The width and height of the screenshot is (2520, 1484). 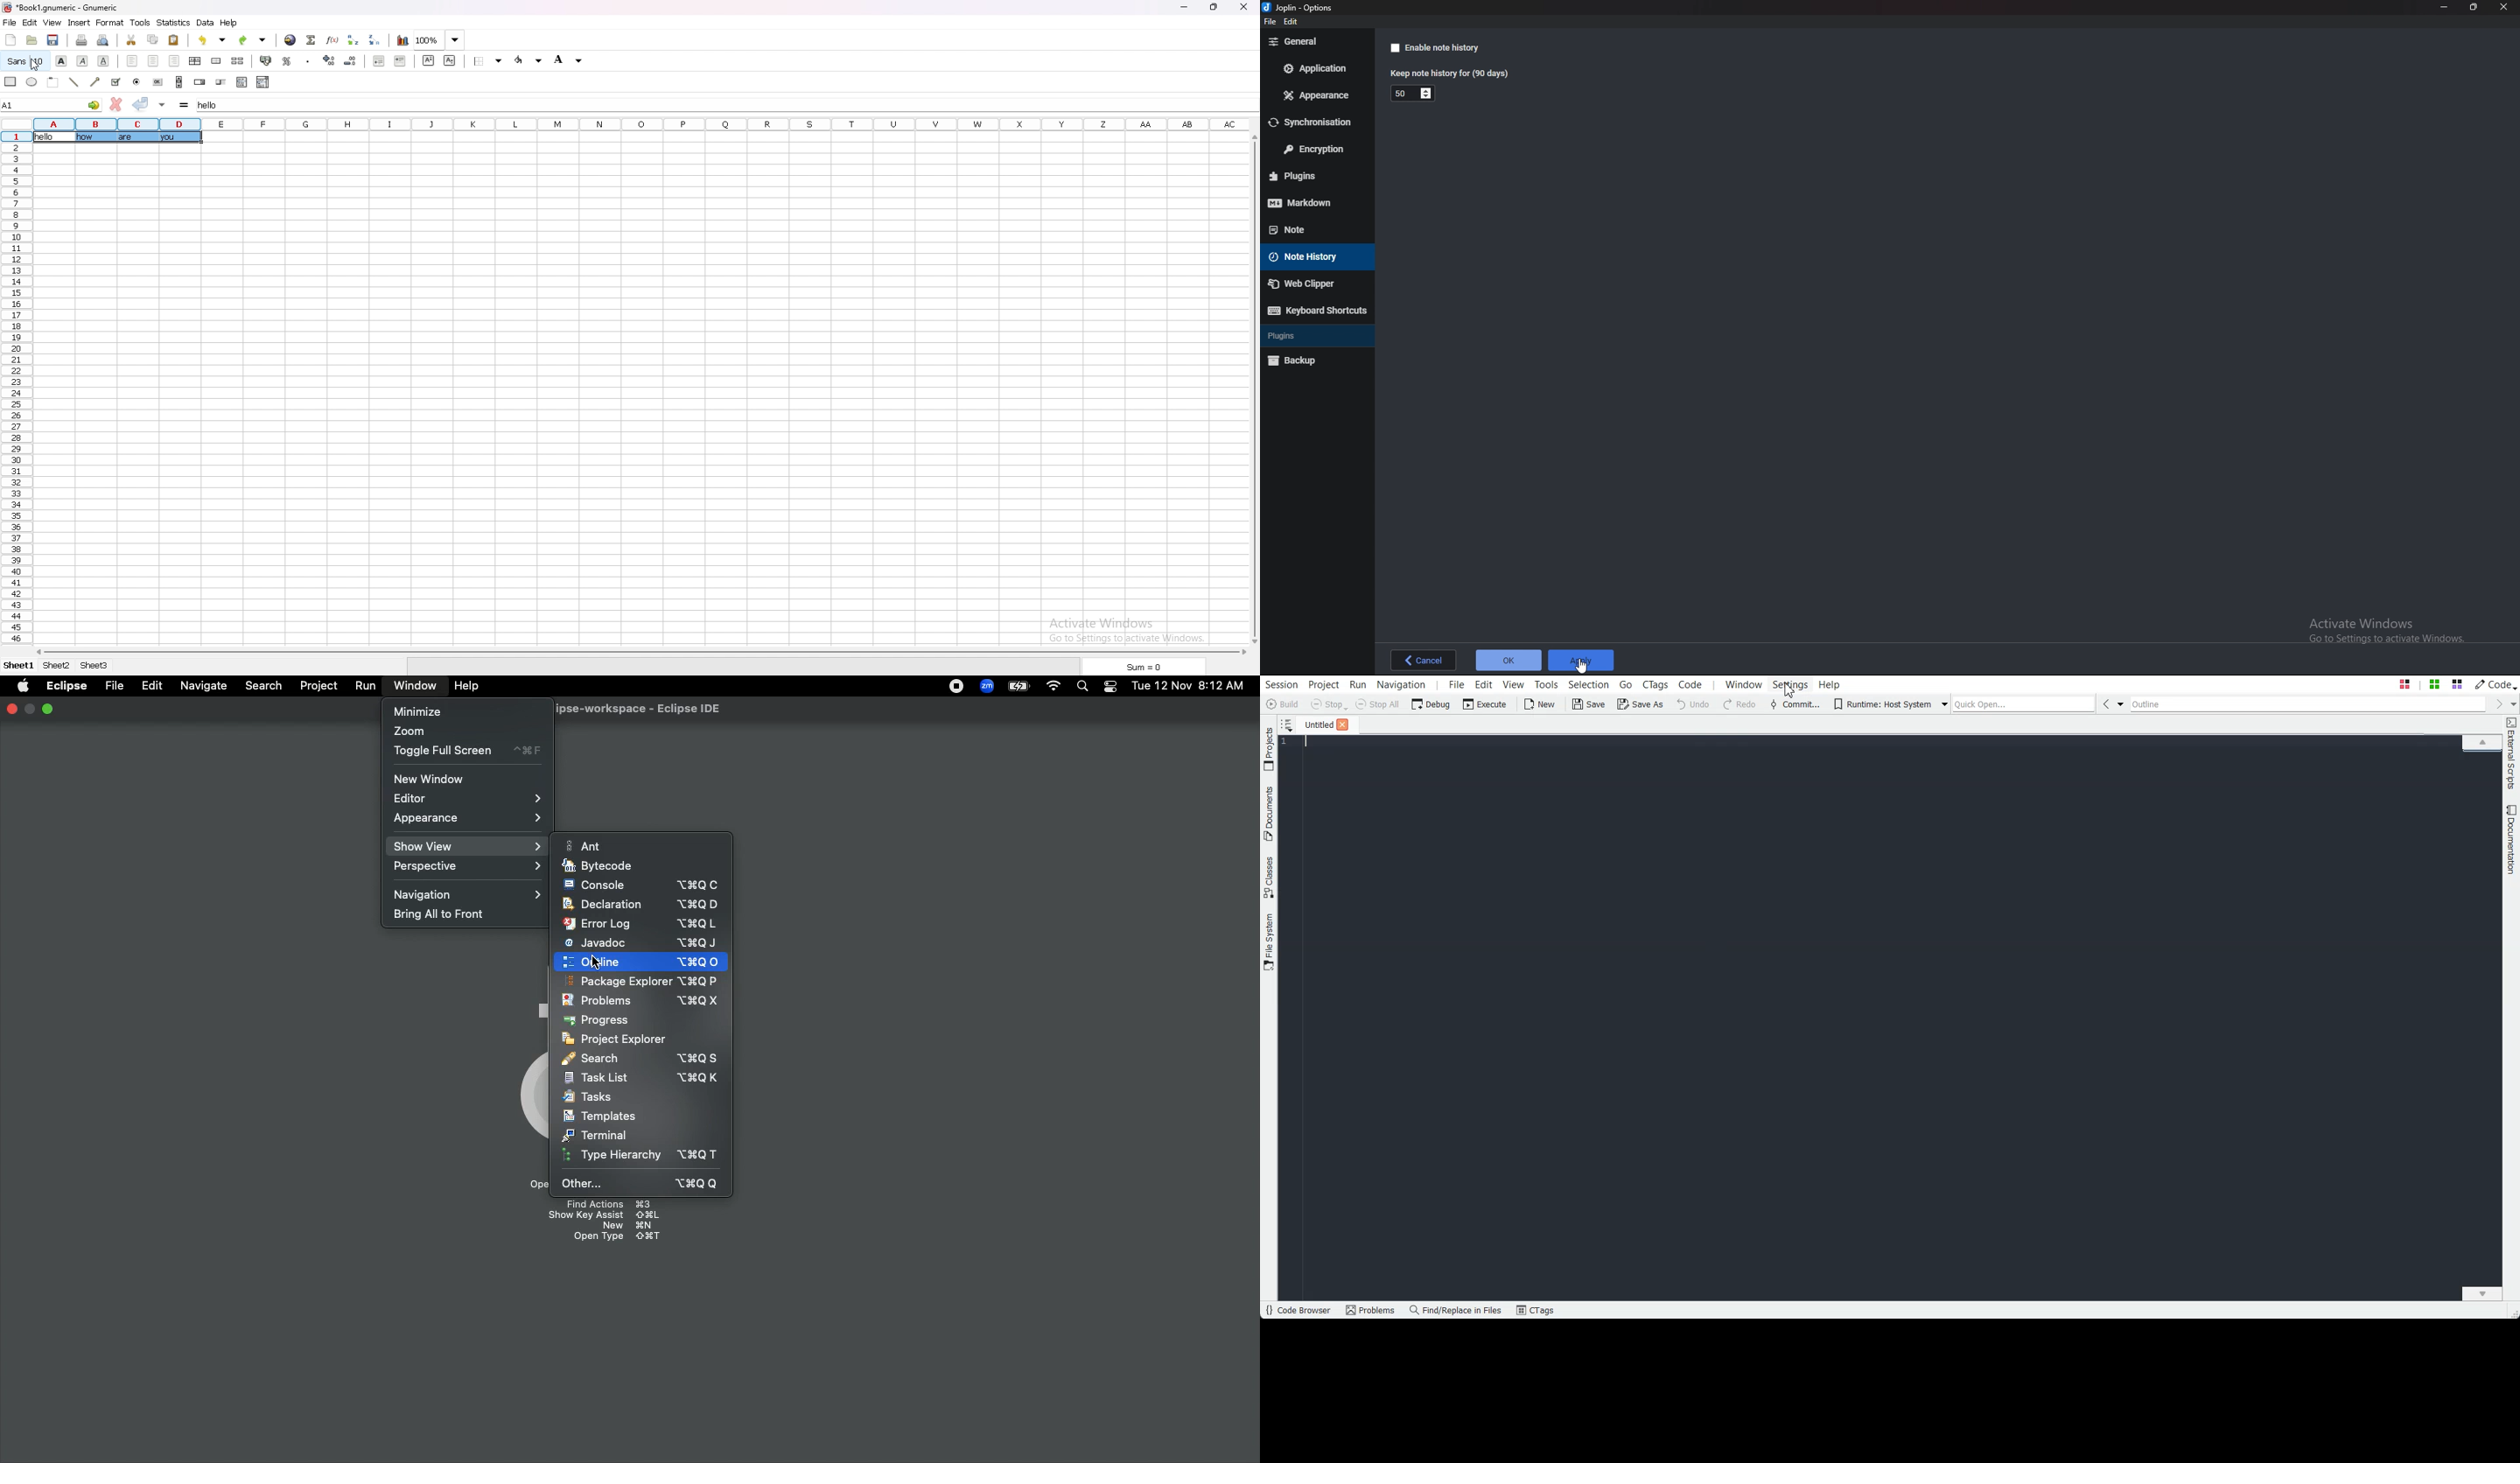 What do you see at coordinates (1509, 661) in the screenshot?
I see `ok` at bounding box center [1509, 661].